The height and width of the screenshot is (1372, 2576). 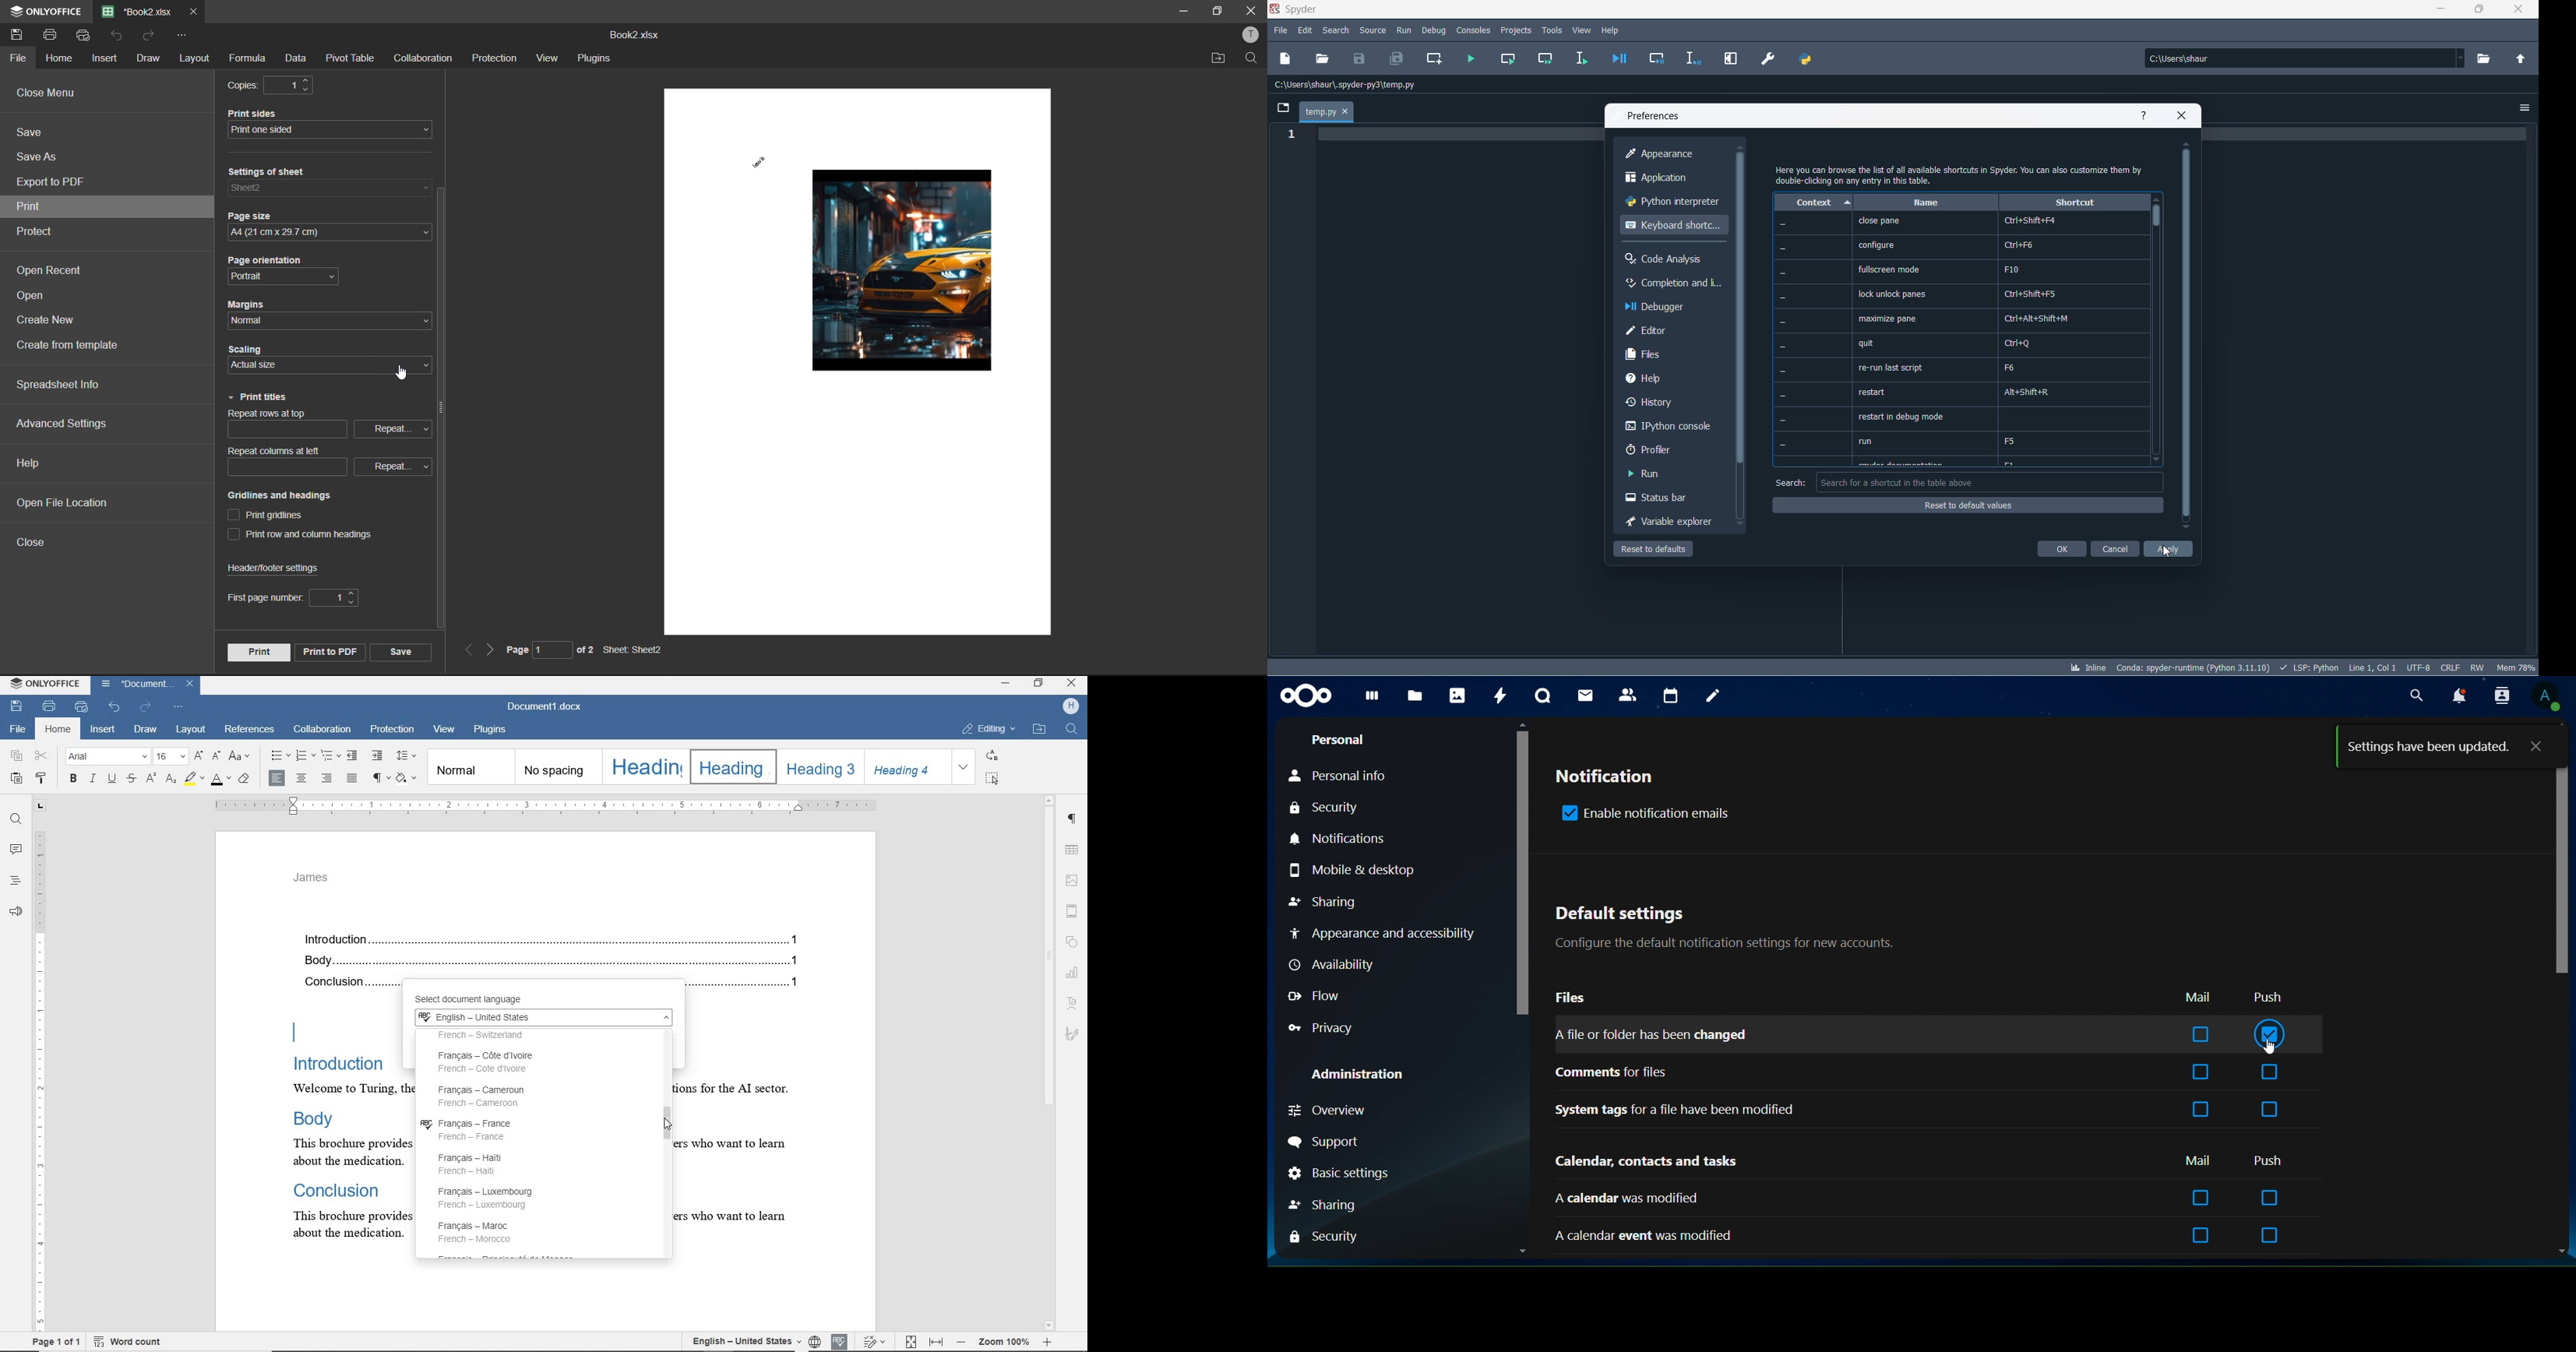 What do you see at coordinates (262, 277) in the screenshot?
I see `Portrait` at bounding box center [262, 277].